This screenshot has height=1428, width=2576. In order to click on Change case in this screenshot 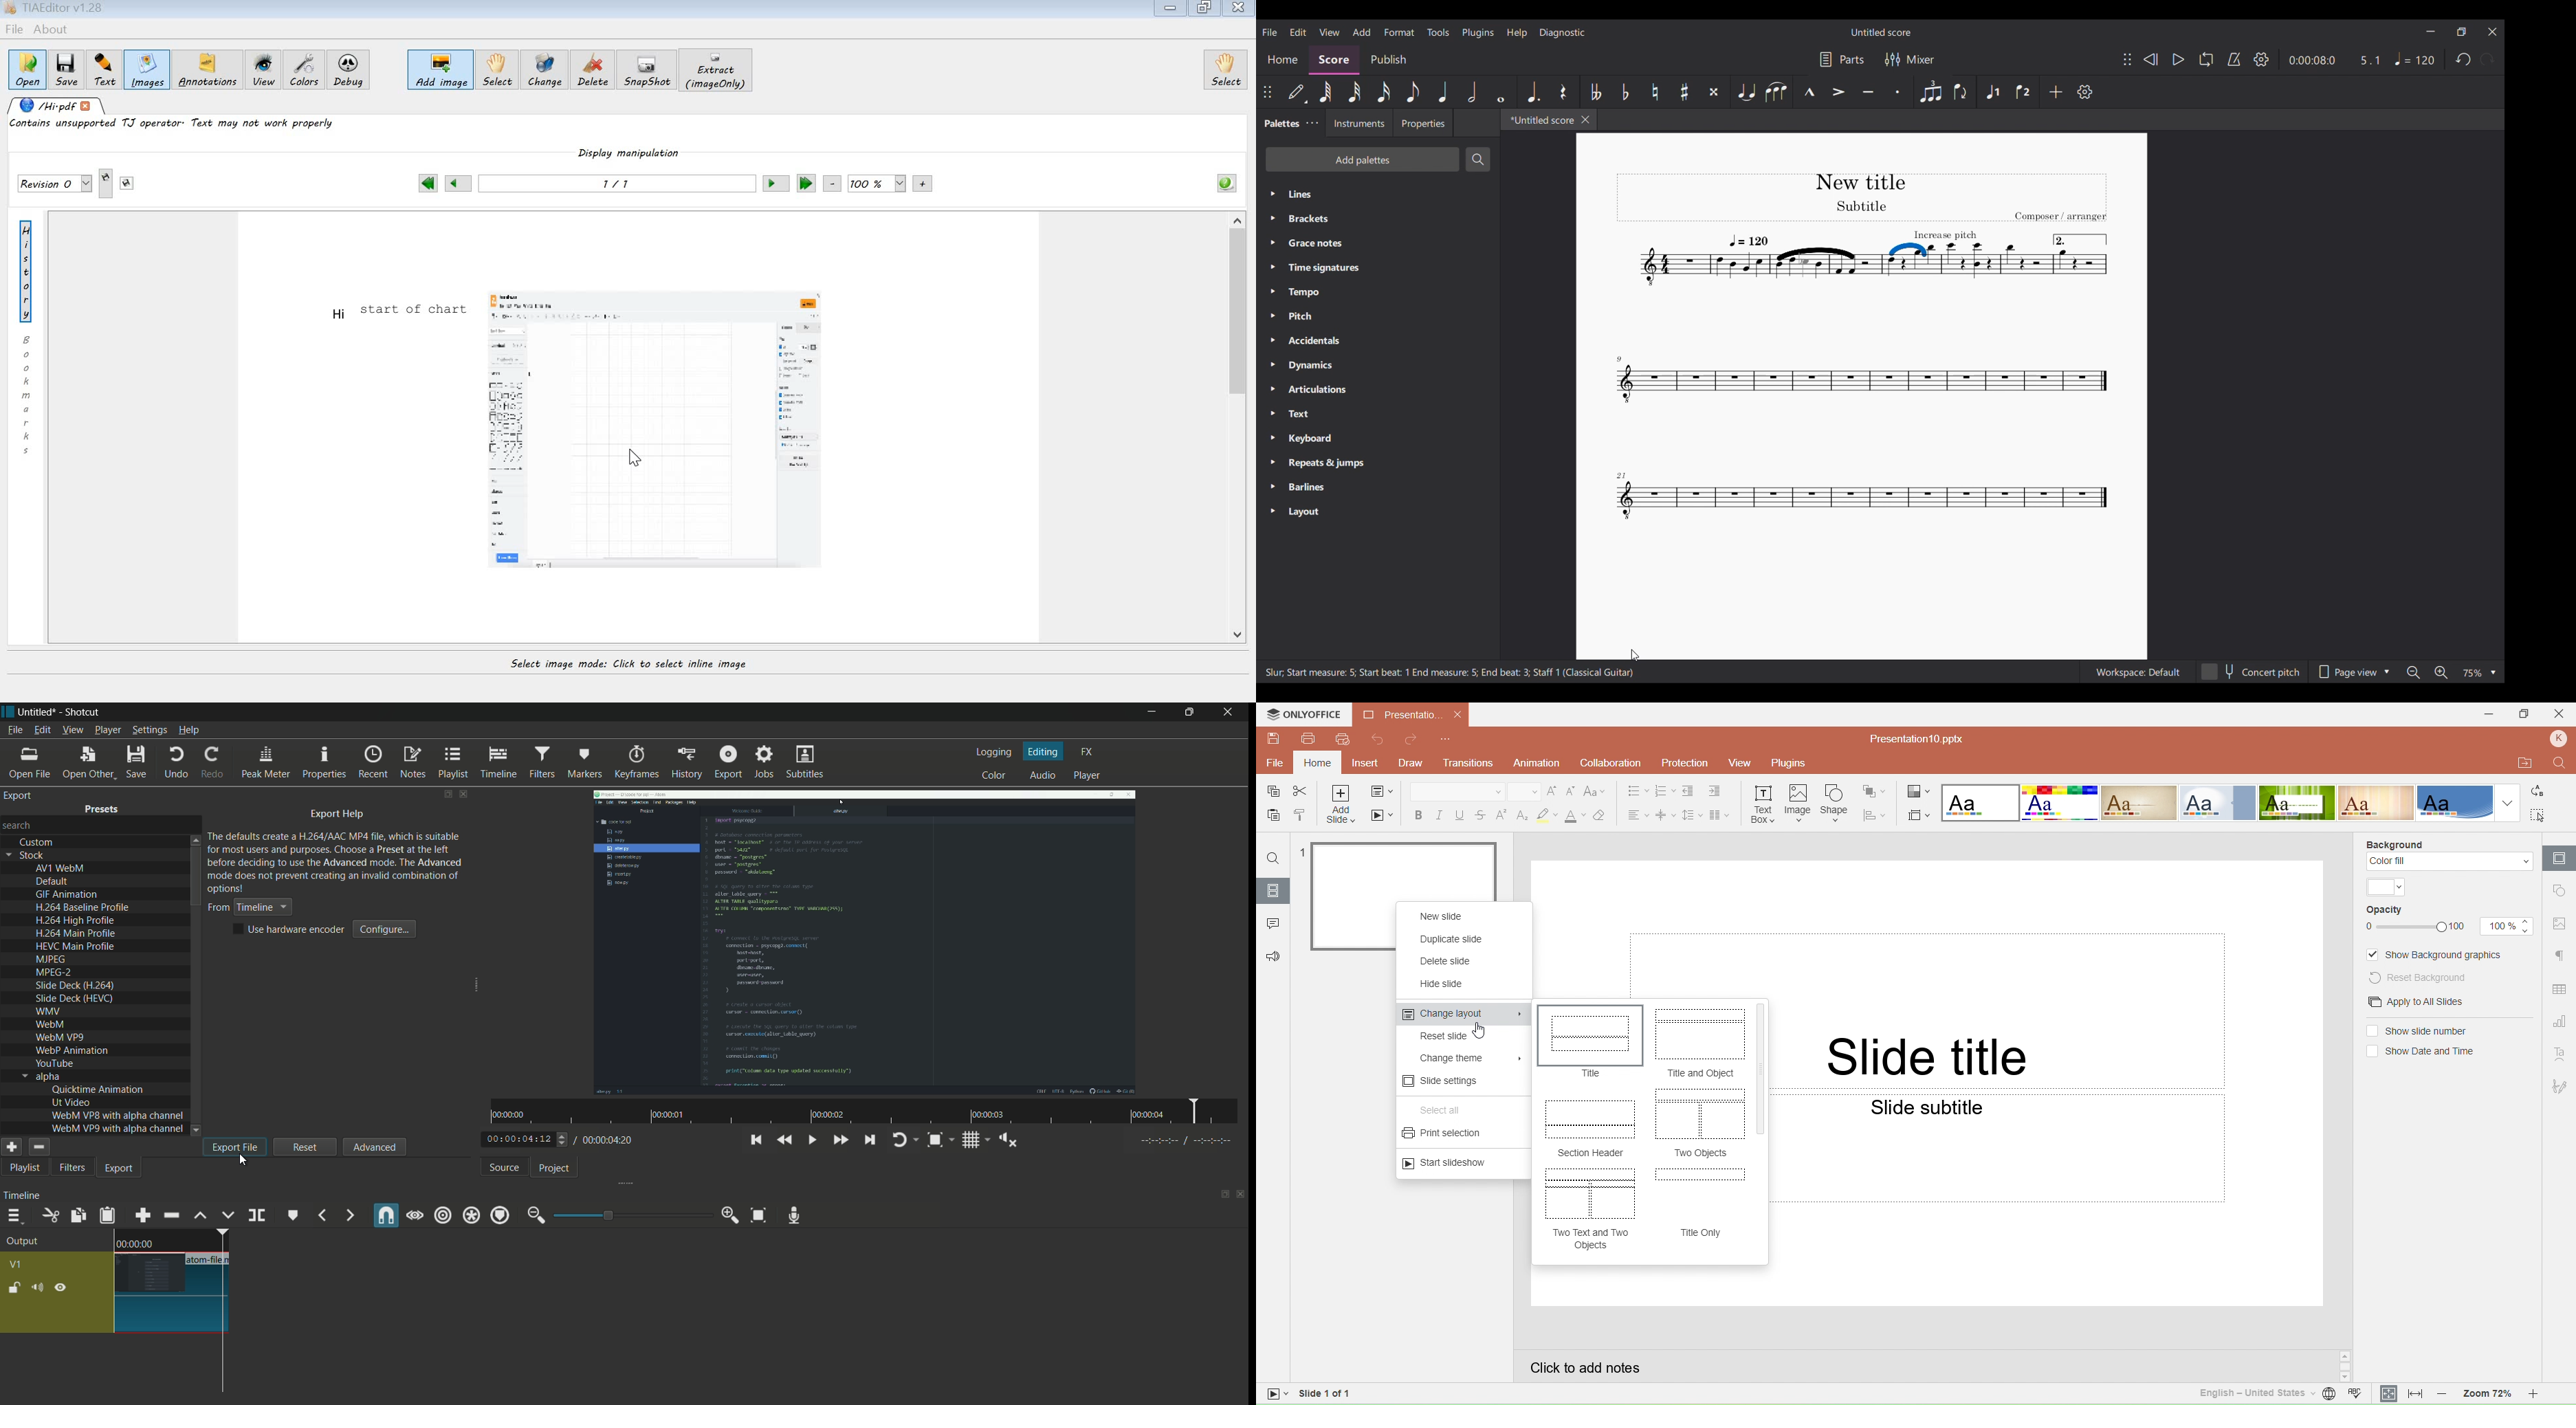, I will do `click(1596, 792)`.